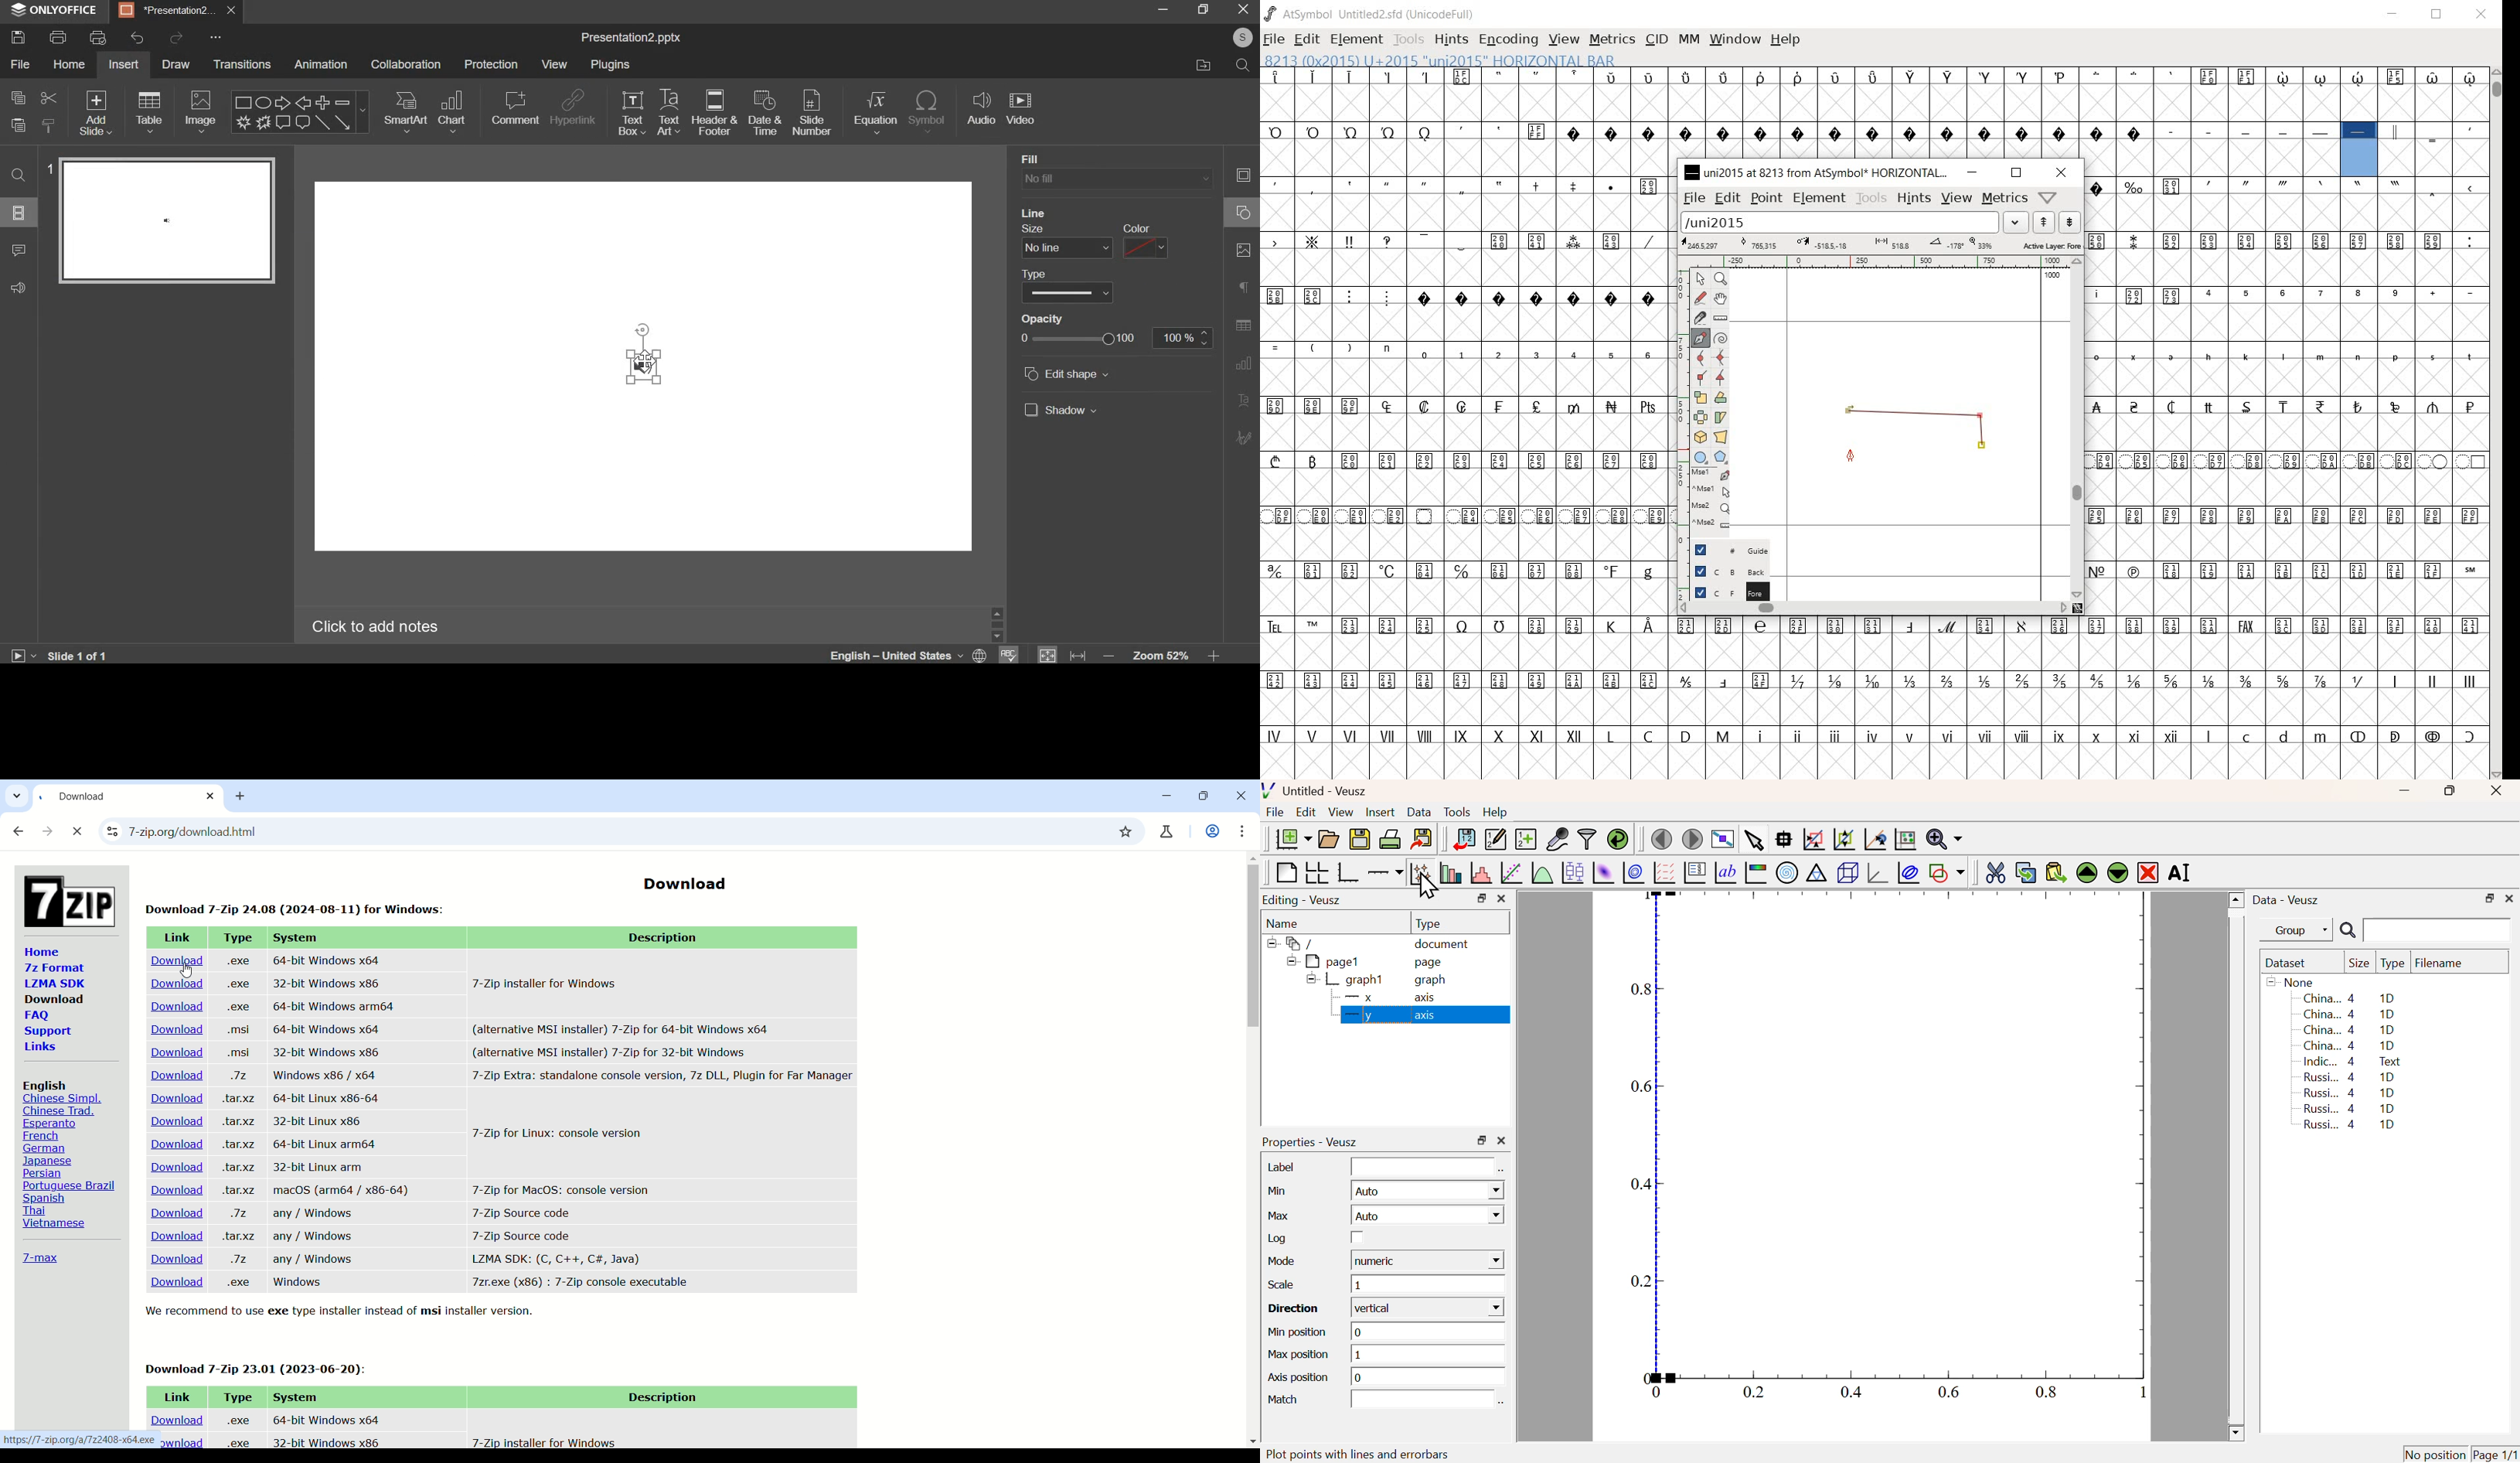 The width and height of the screenshot is (2520, 1484). What do you see at coordinates (50, 1161) in the screenshot?
I see `Japanese` at bounding box center [50, 1161].